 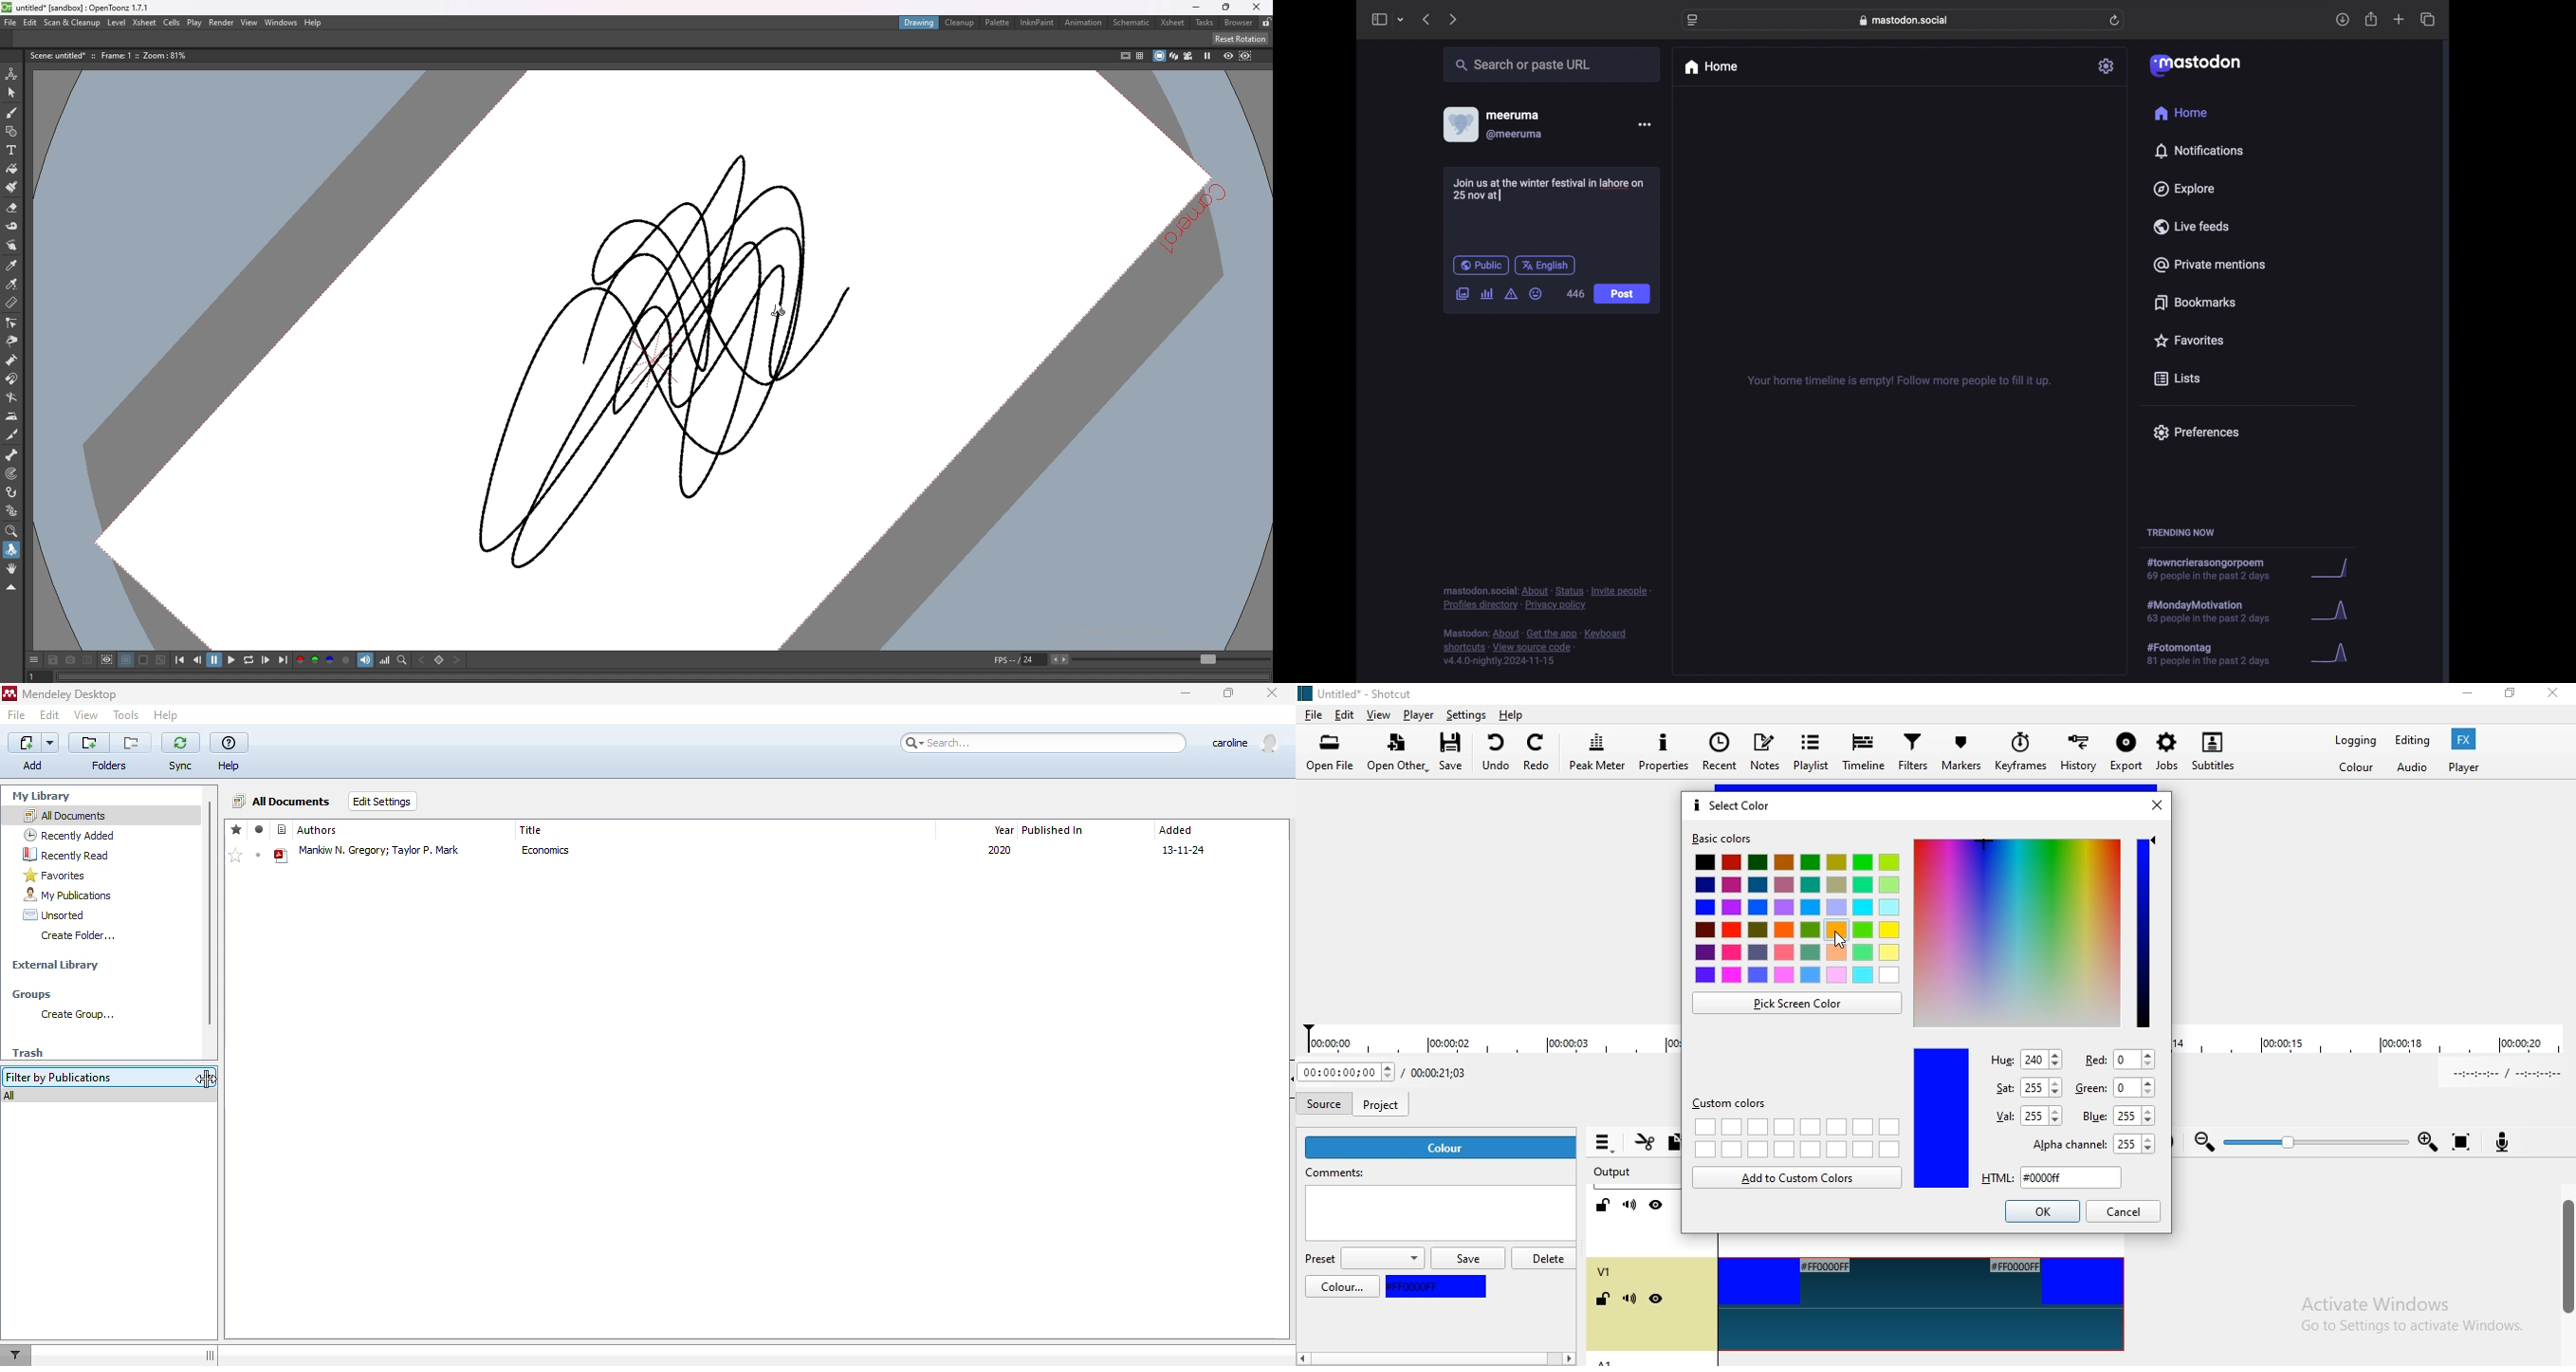 I want to click on maximize, so click(x=1229, y=692).